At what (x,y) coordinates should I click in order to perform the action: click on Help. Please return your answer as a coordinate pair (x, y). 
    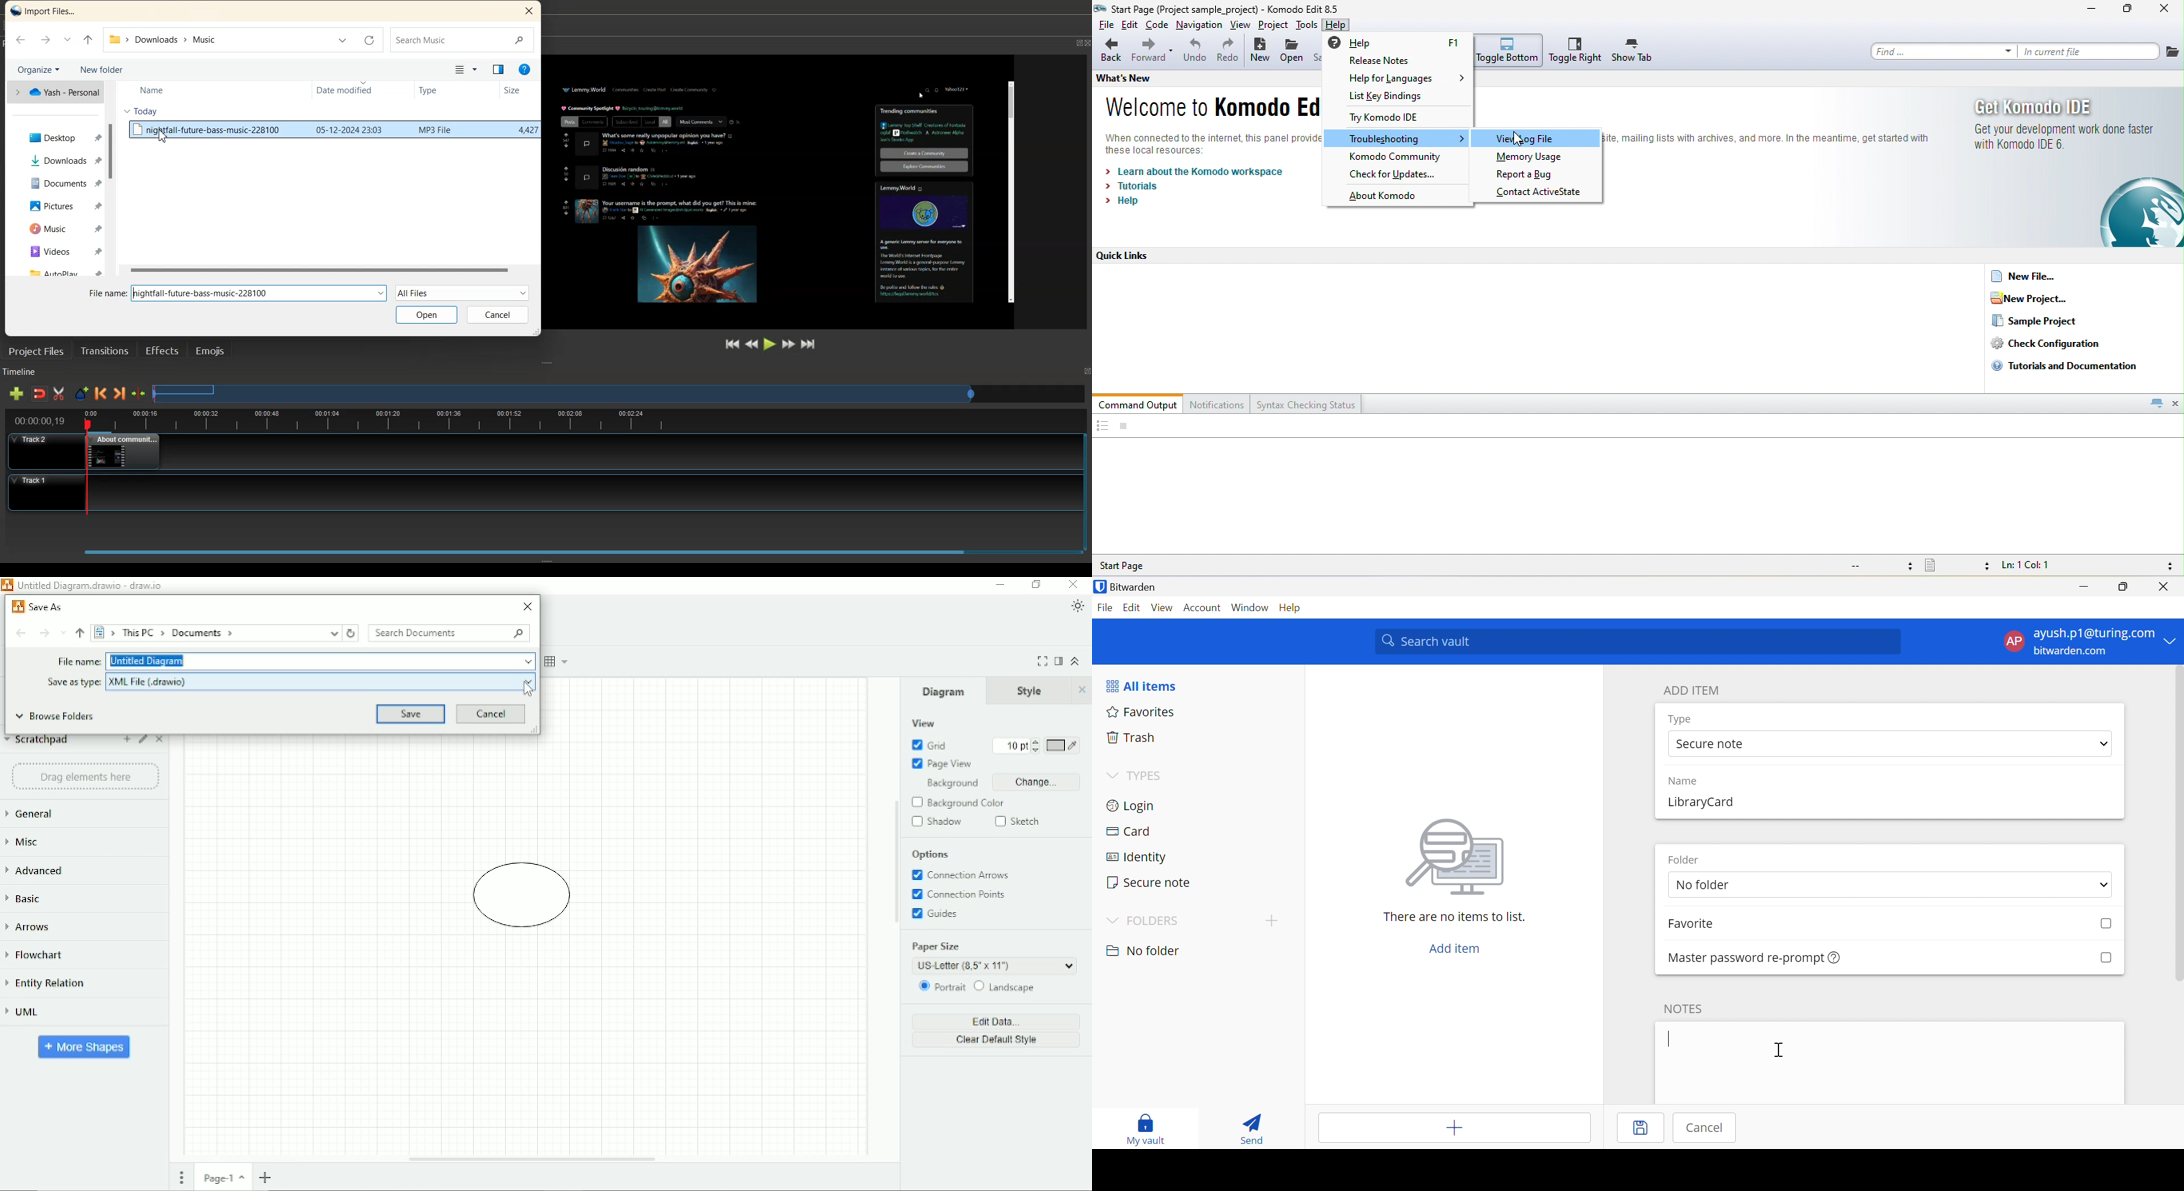
    Looking at the image, I should click on (1295, 608).